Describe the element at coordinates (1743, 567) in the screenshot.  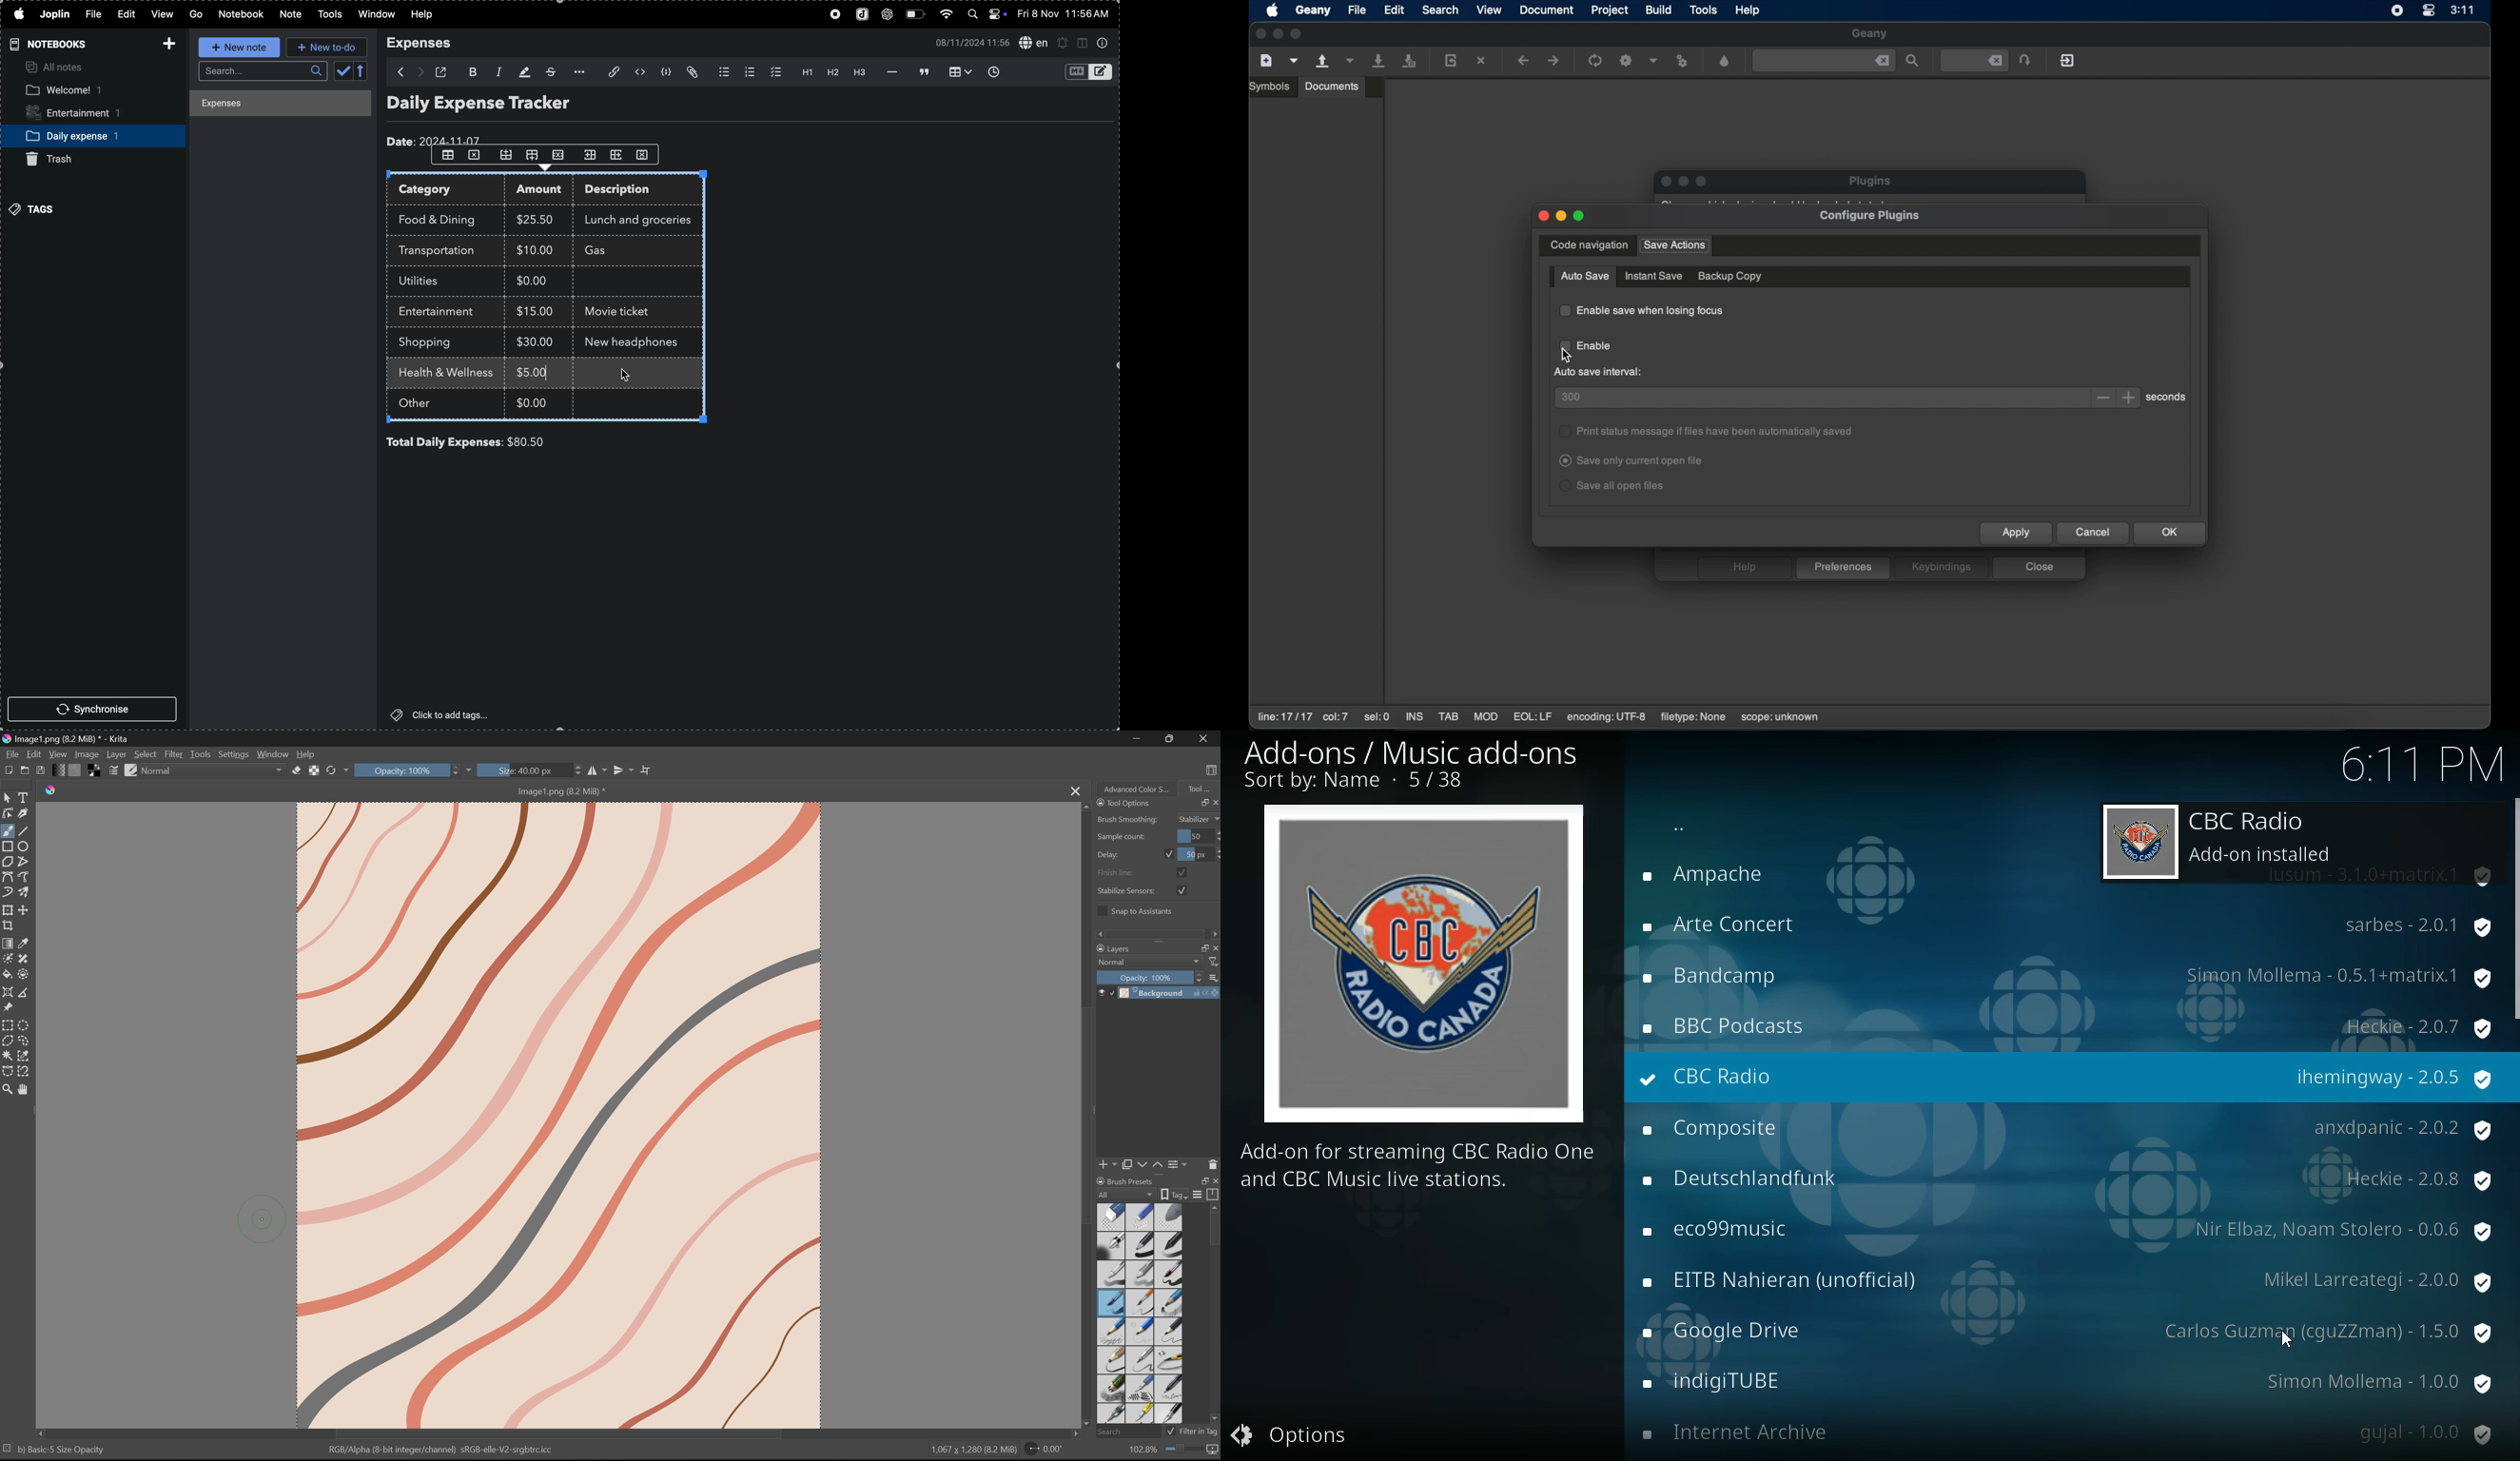
I see `help` at that location.